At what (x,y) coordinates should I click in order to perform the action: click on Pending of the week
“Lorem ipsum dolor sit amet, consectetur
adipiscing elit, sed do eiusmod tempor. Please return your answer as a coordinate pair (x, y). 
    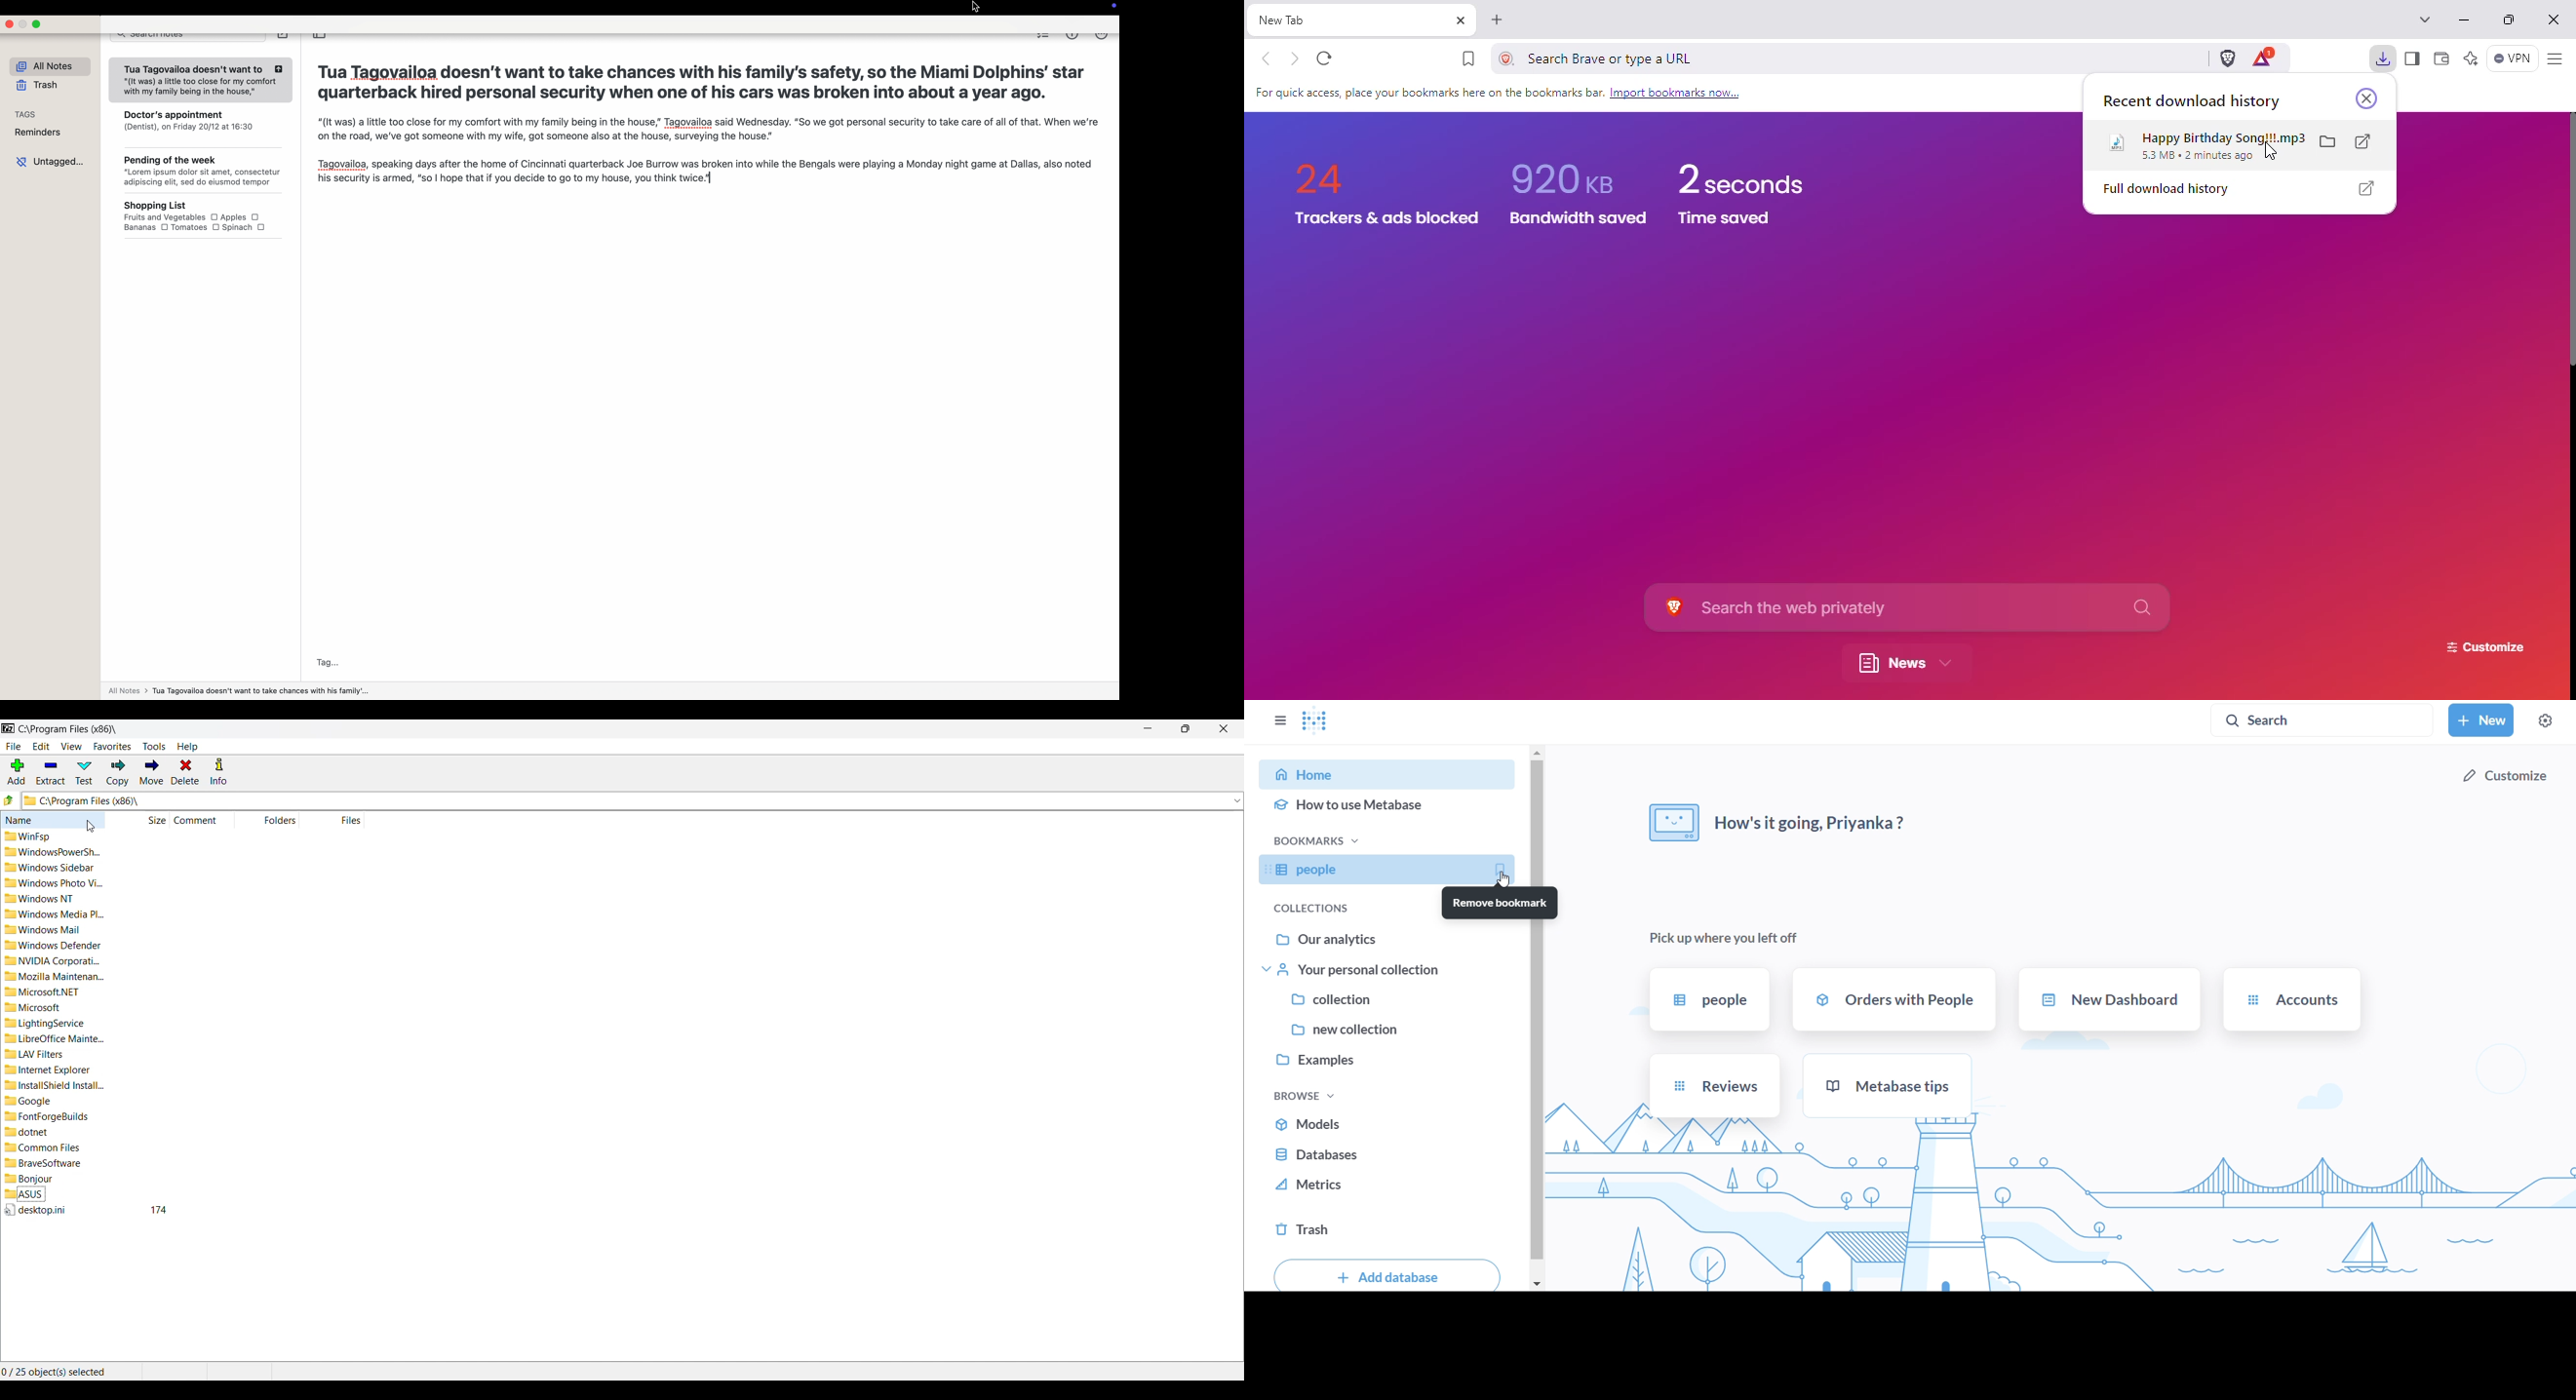
    Looking at the image, I should click on (199, 166).